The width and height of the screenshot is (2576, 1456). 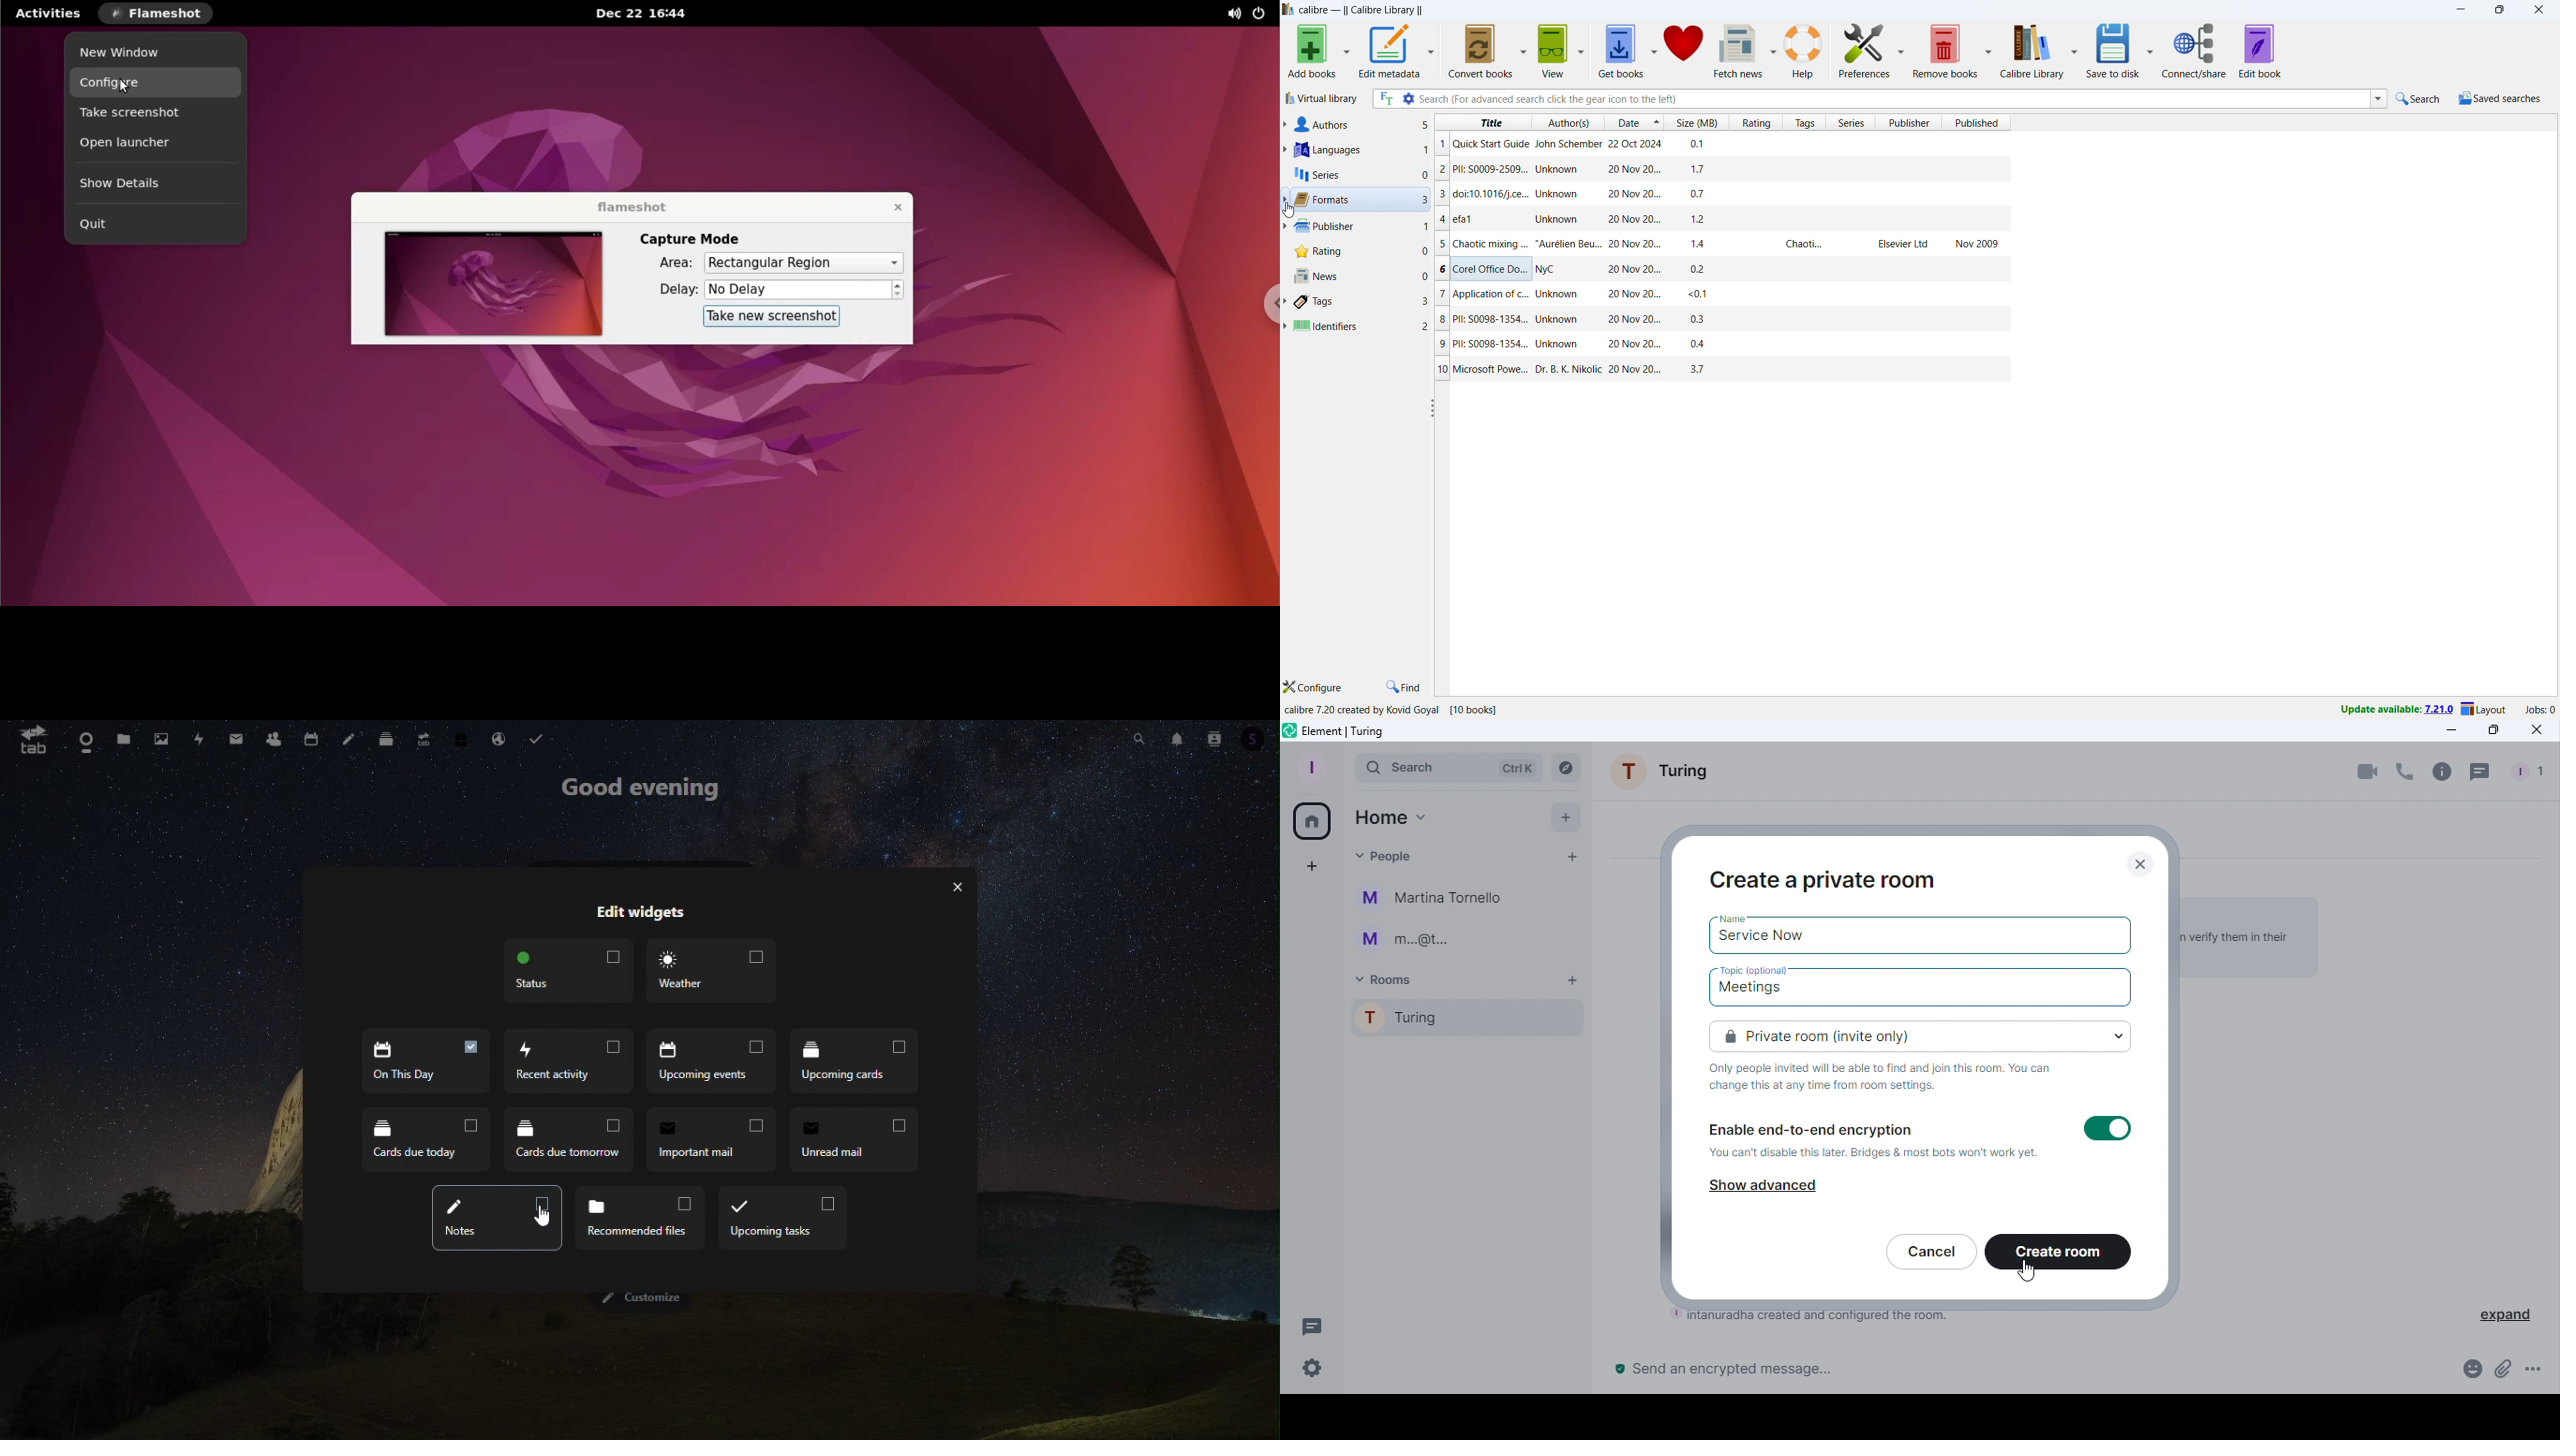 What do you see at coordinates (1345, 731) in the screenshot?
I see `Element icon` at bounding box center [1345, 731].